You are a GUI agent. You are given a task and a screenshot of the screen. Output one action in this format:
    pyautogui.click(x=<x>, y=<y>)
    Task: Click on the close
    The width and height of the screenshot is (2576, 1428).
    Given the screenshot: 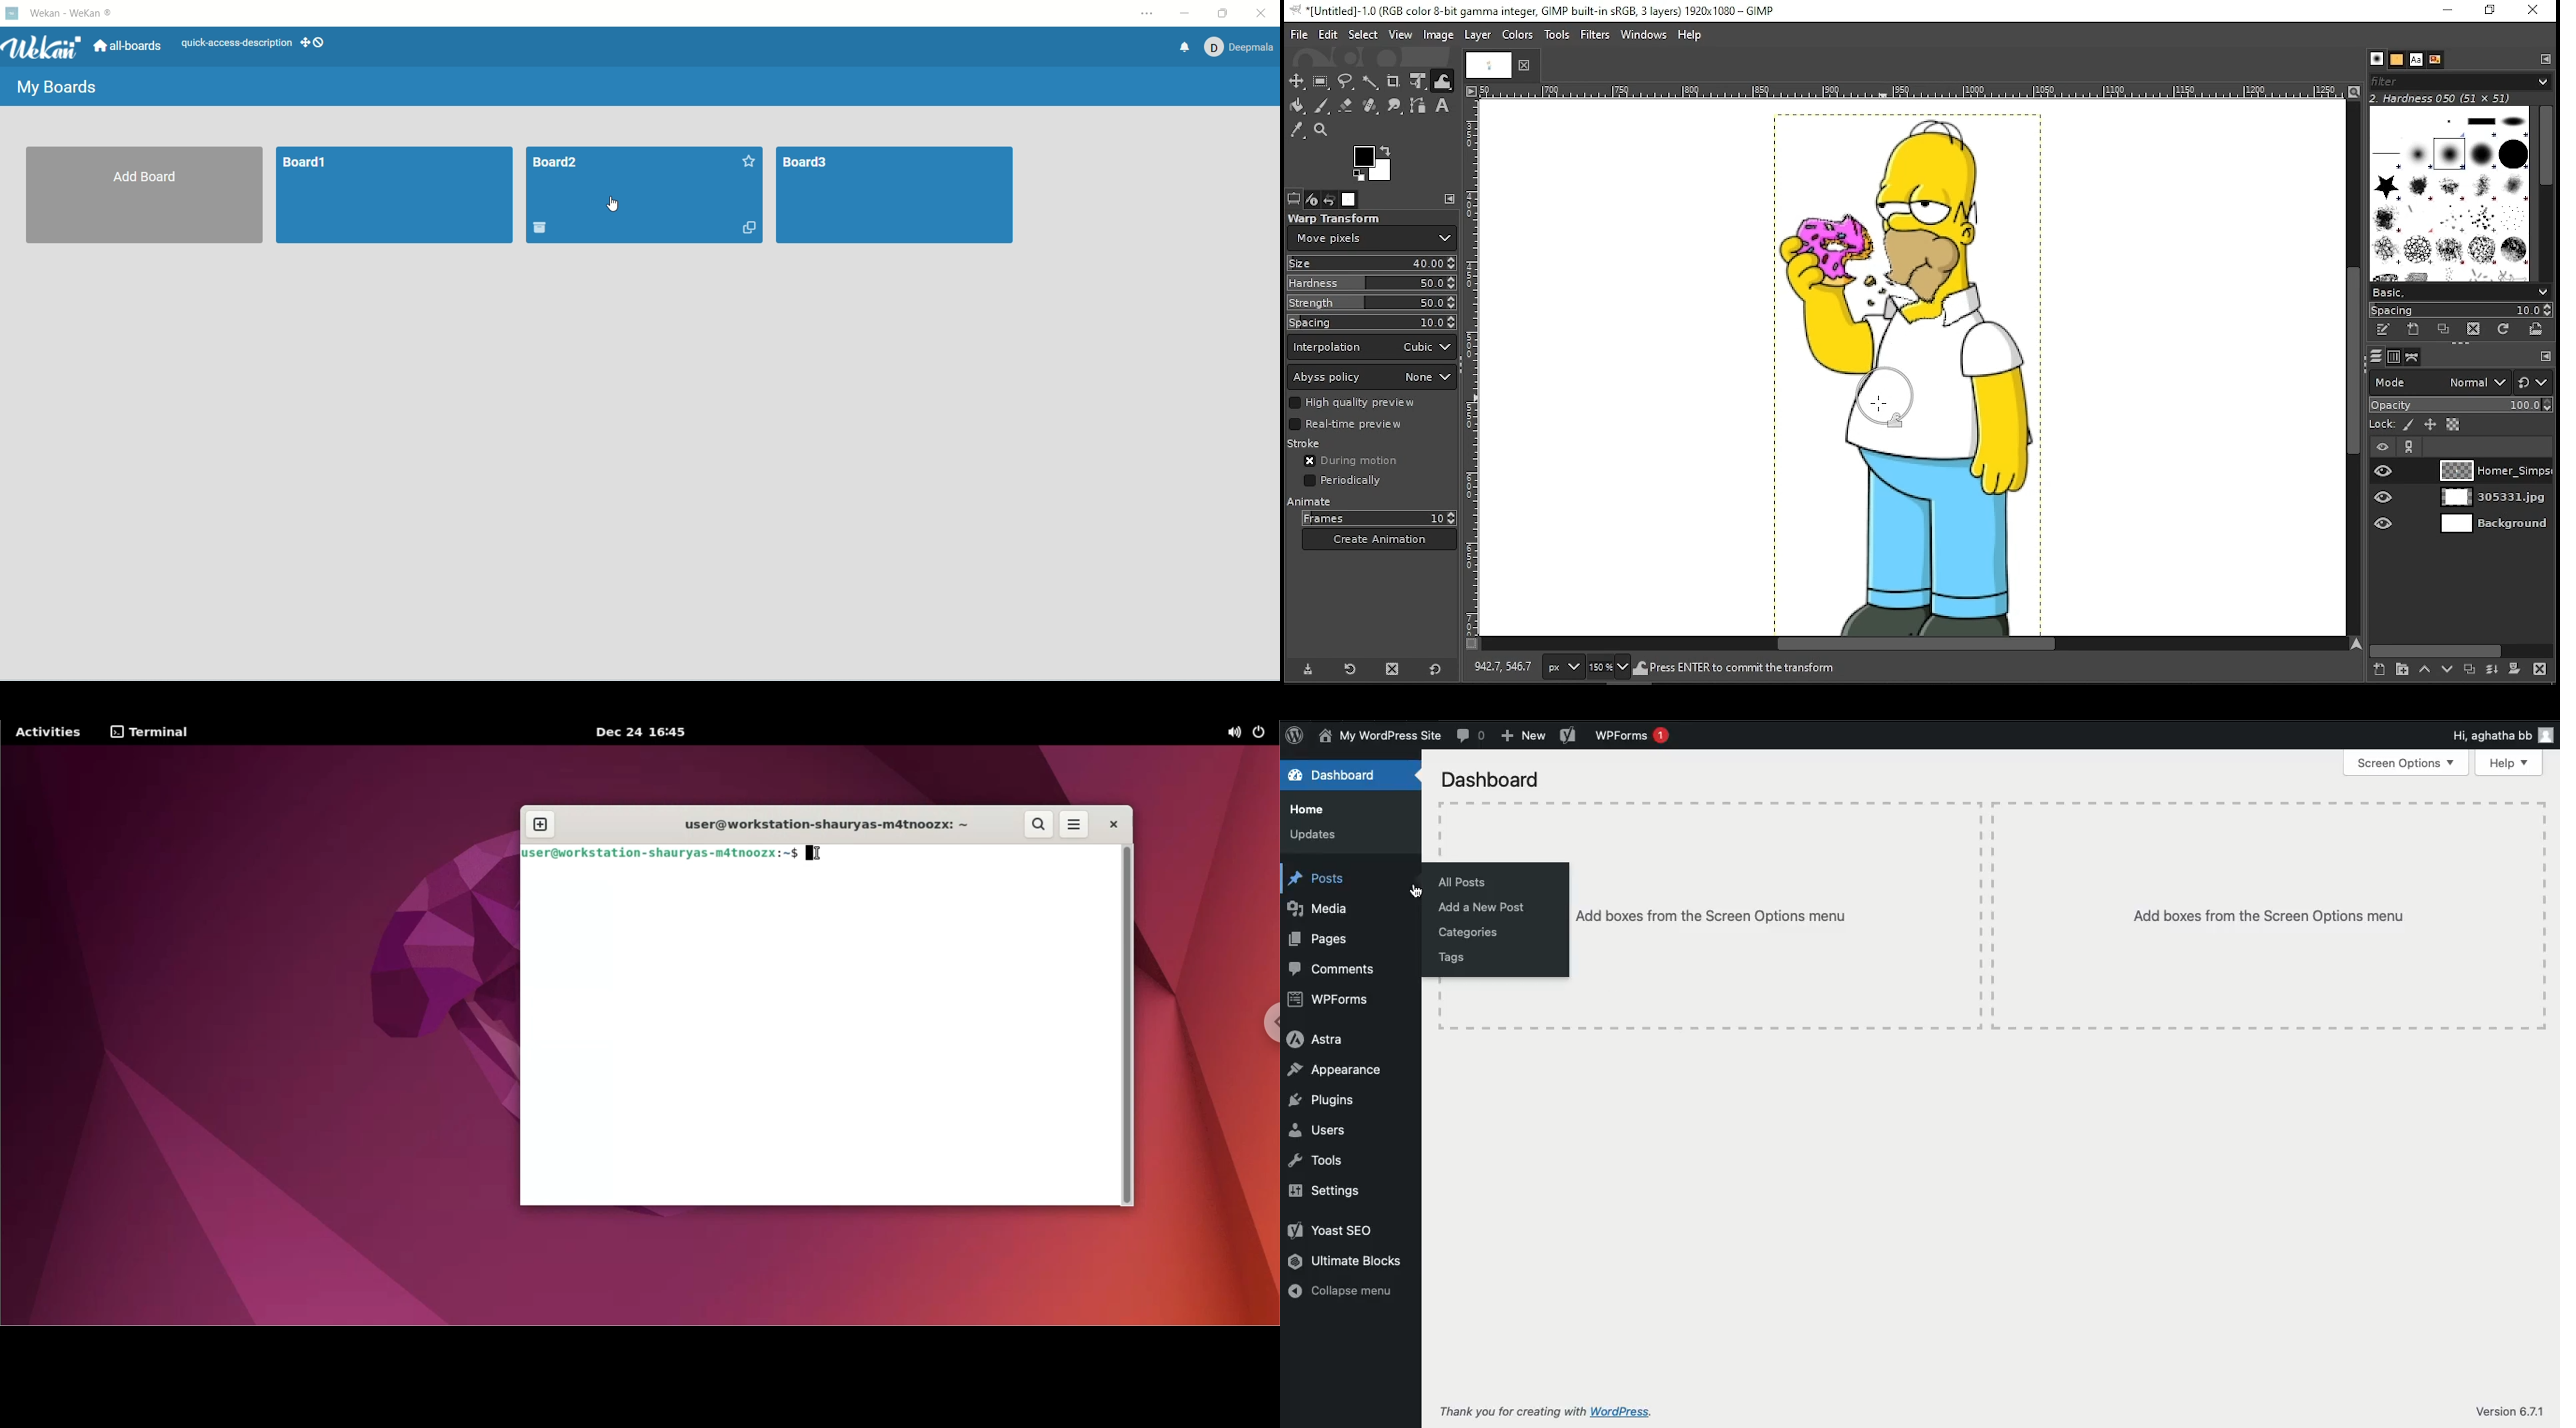 What is the action you would take?
    pyautogui.click(x=1255, y=15)
    